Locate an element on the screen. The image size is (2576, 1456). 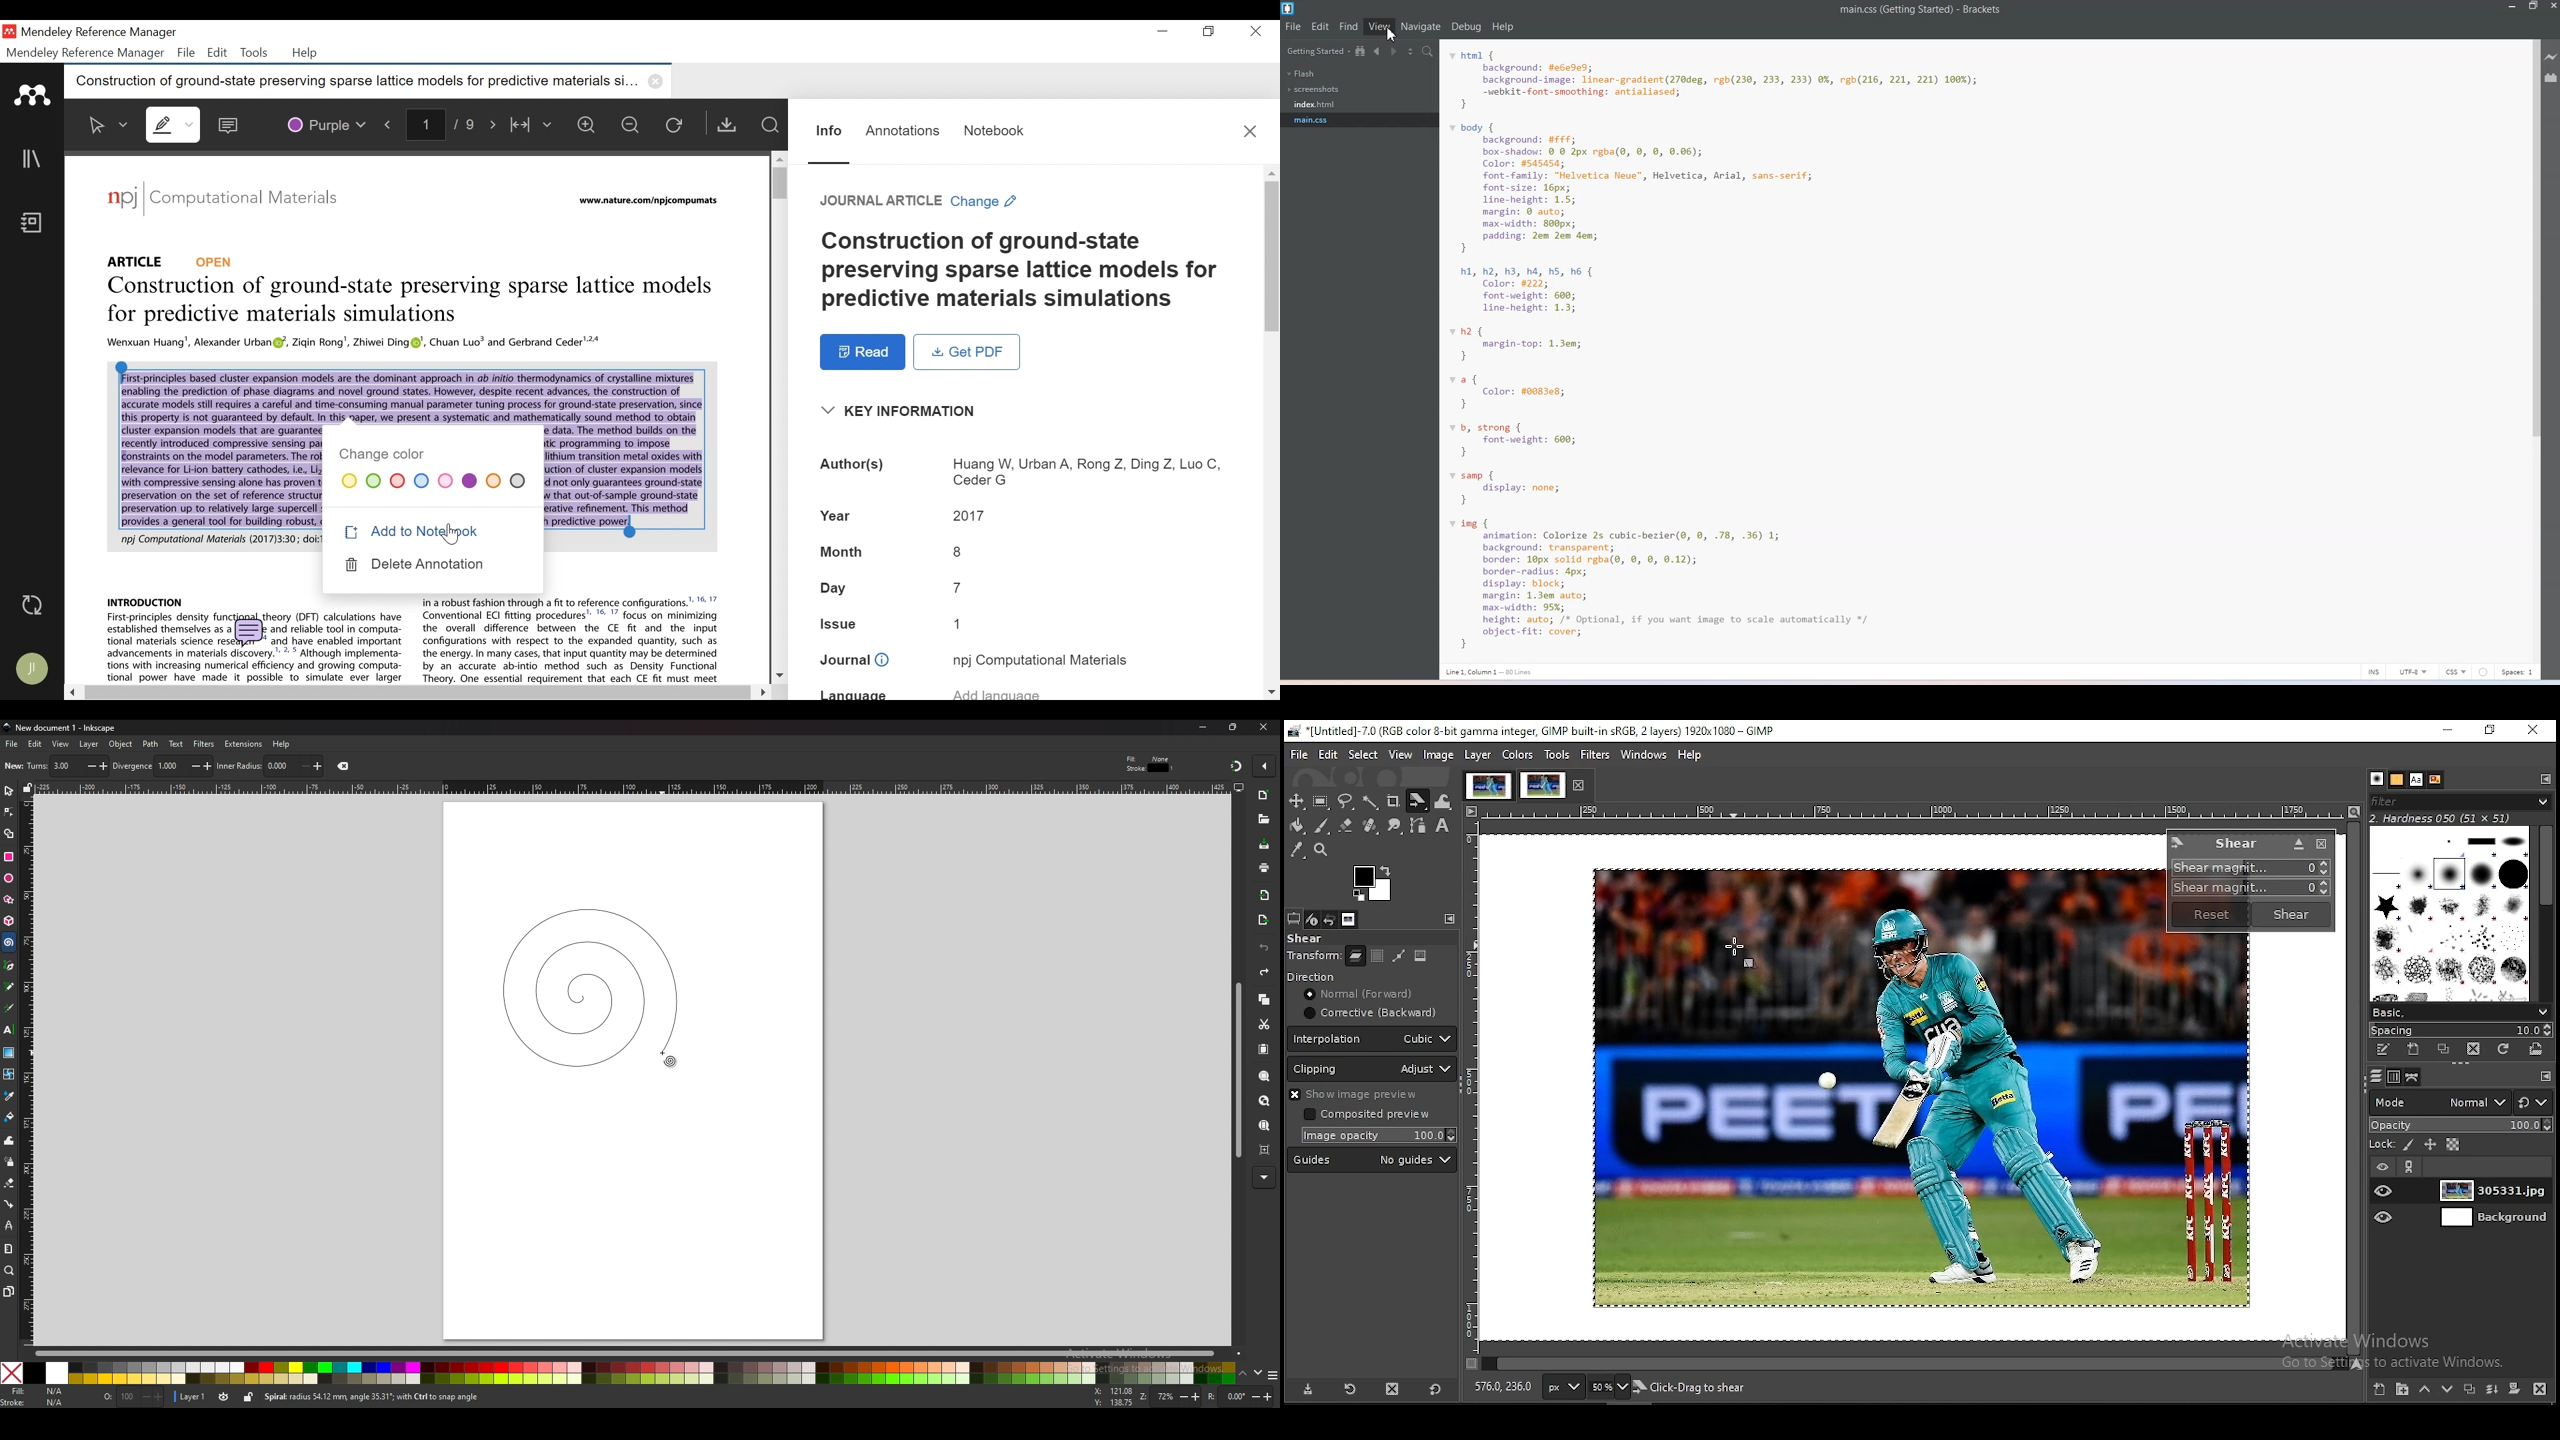
Annotation is located at coordinates (903, 131).